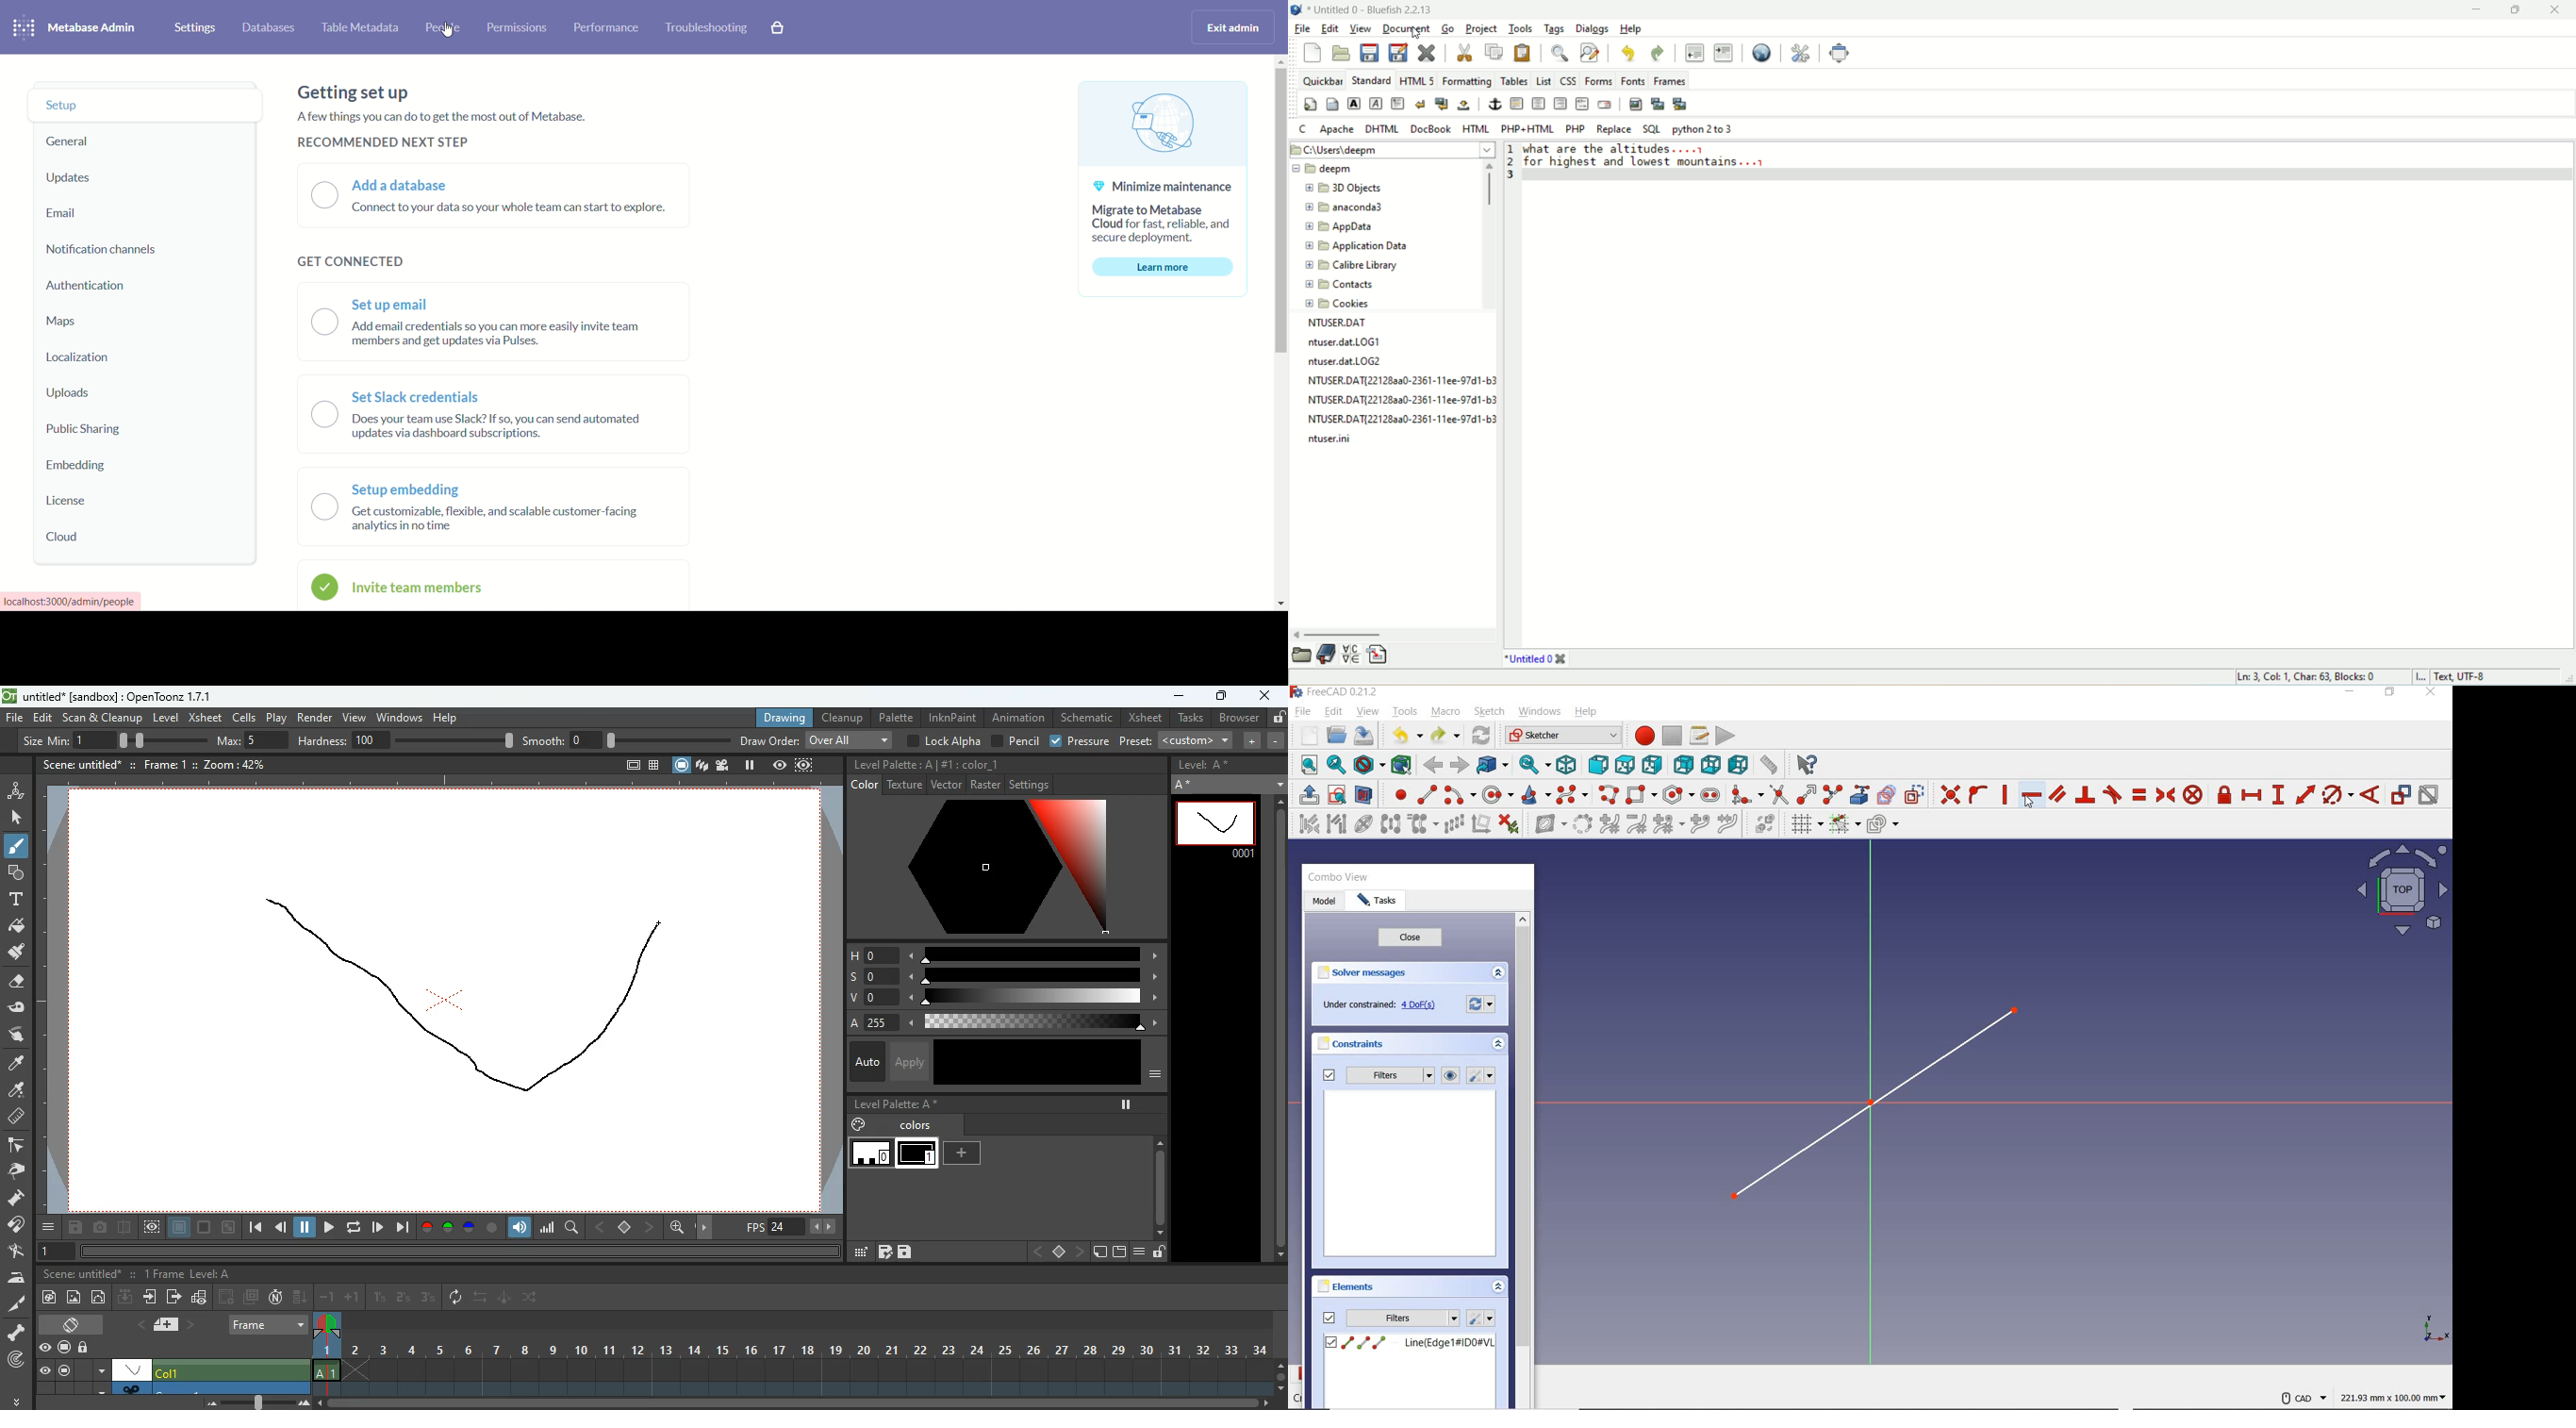 The image size is (2576, 1428). I want to click on CREATE REGULAR POLYGON, so click(1679, 795).